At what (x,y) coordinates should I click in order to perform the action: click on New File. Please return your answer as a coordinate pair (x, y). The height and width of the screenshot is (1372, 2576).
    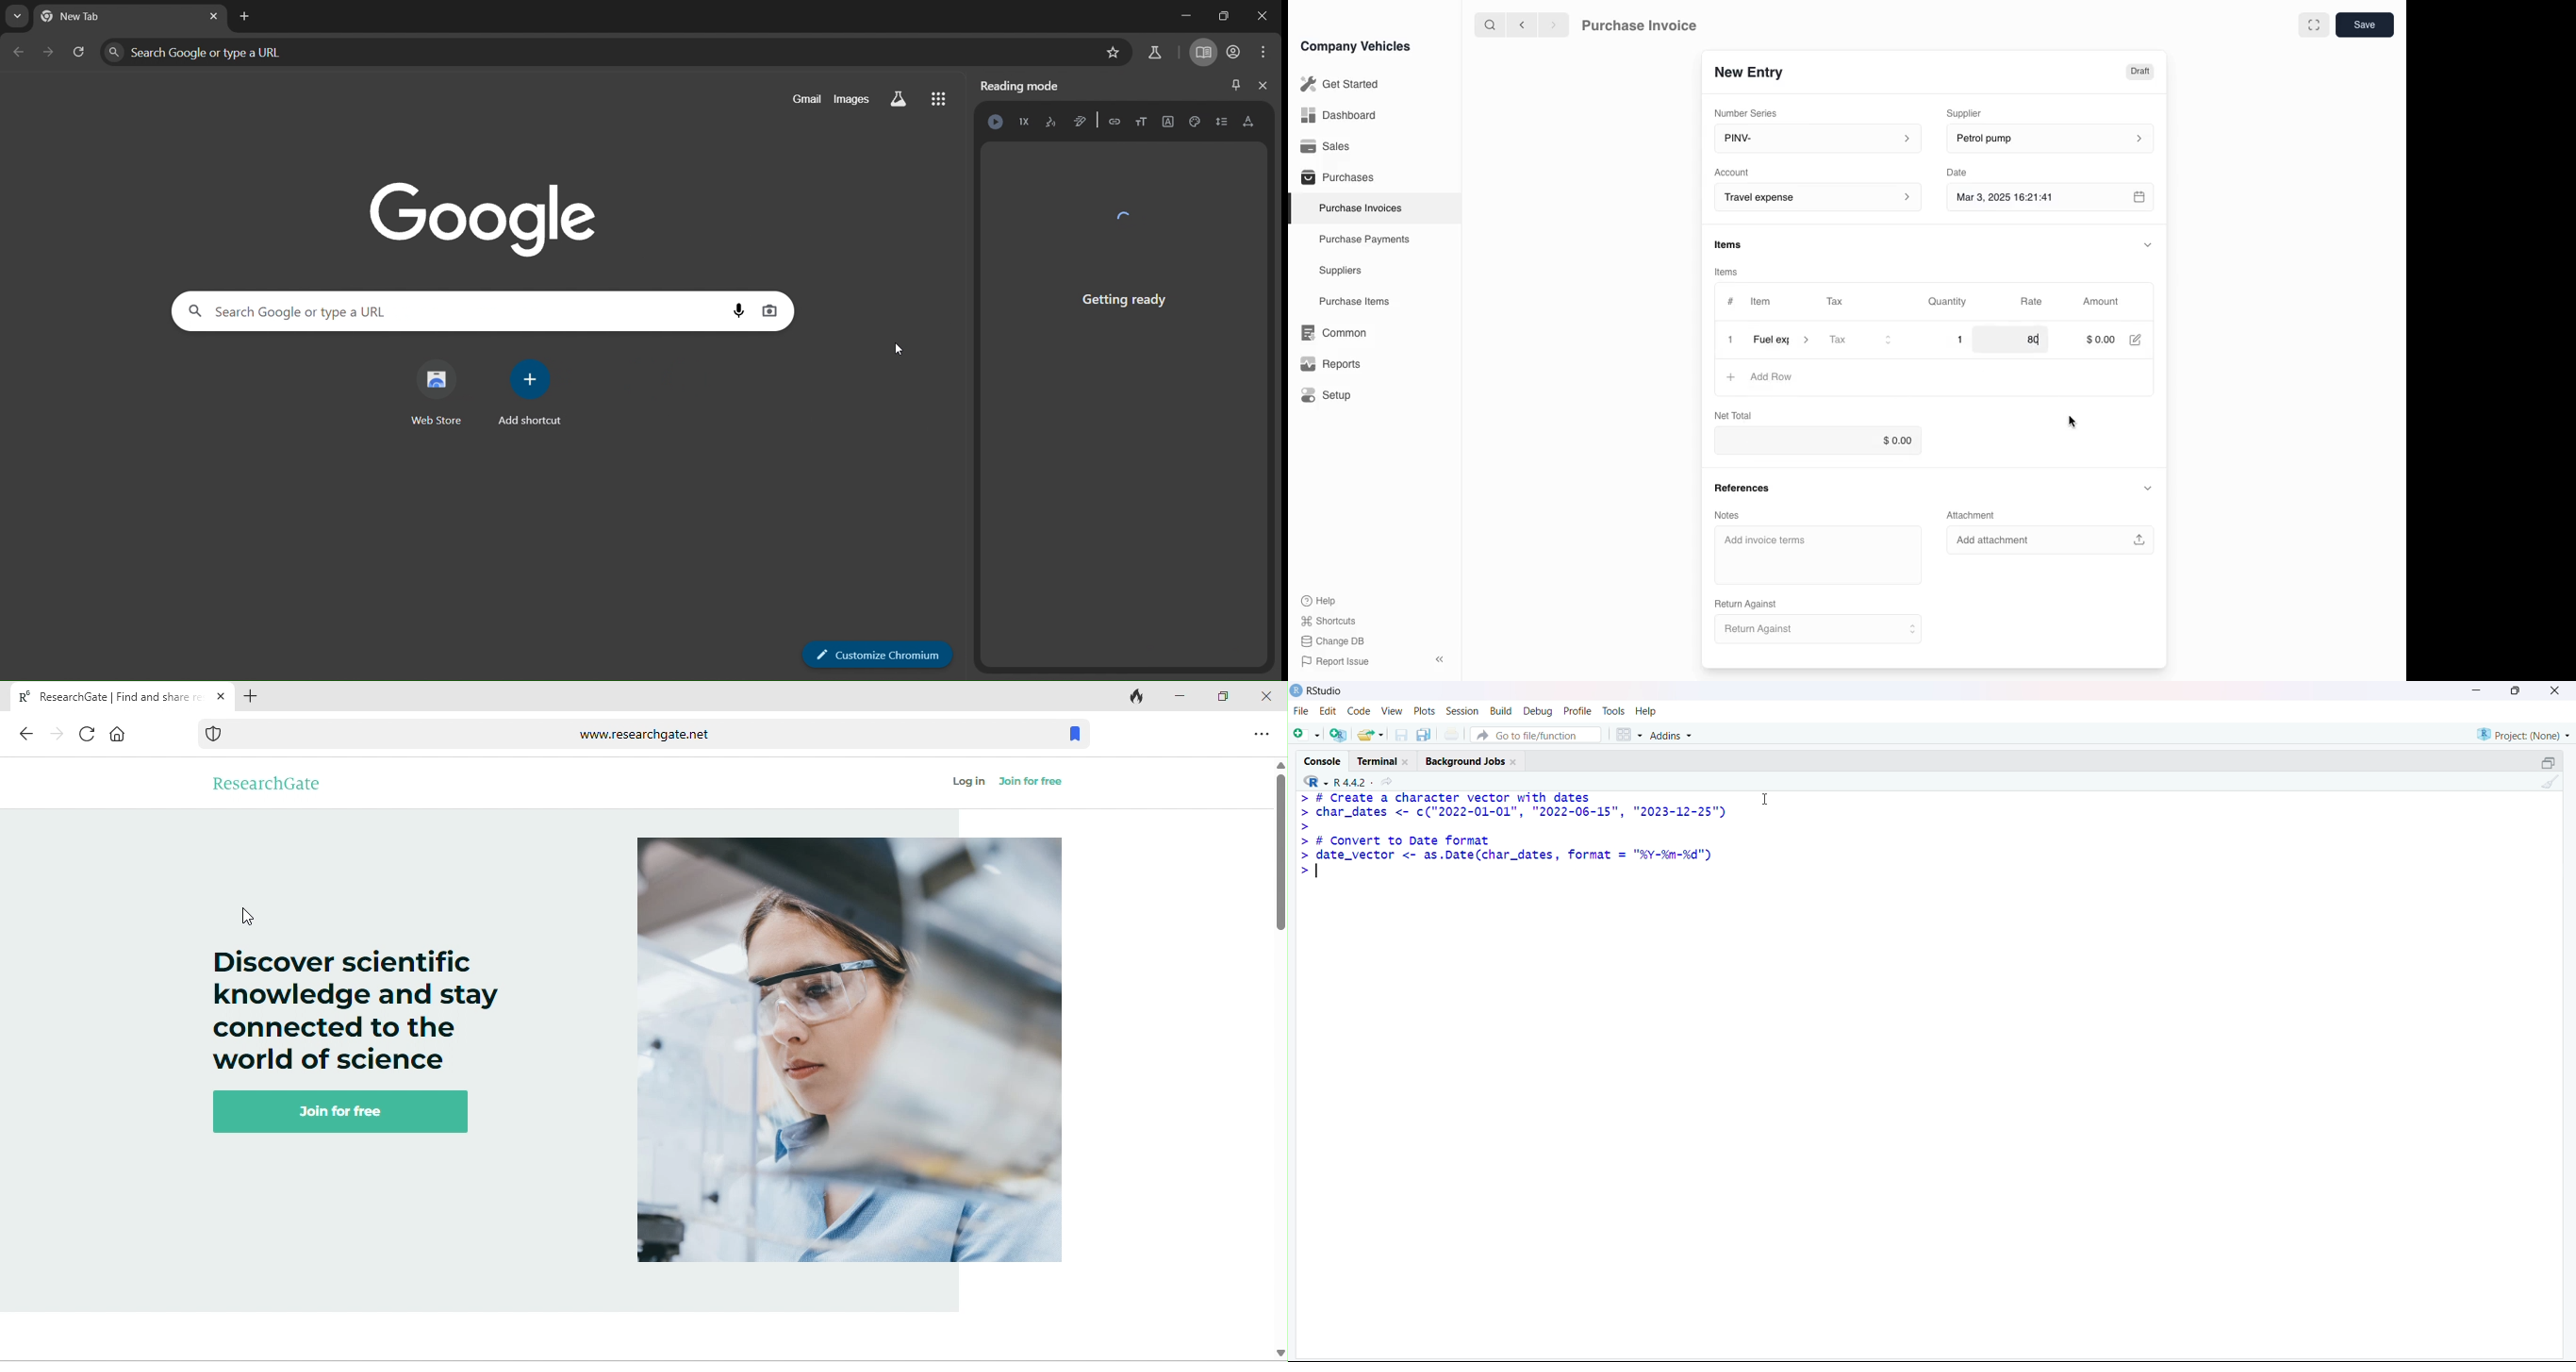
    Looking at the image, I should click on (1307, 733).